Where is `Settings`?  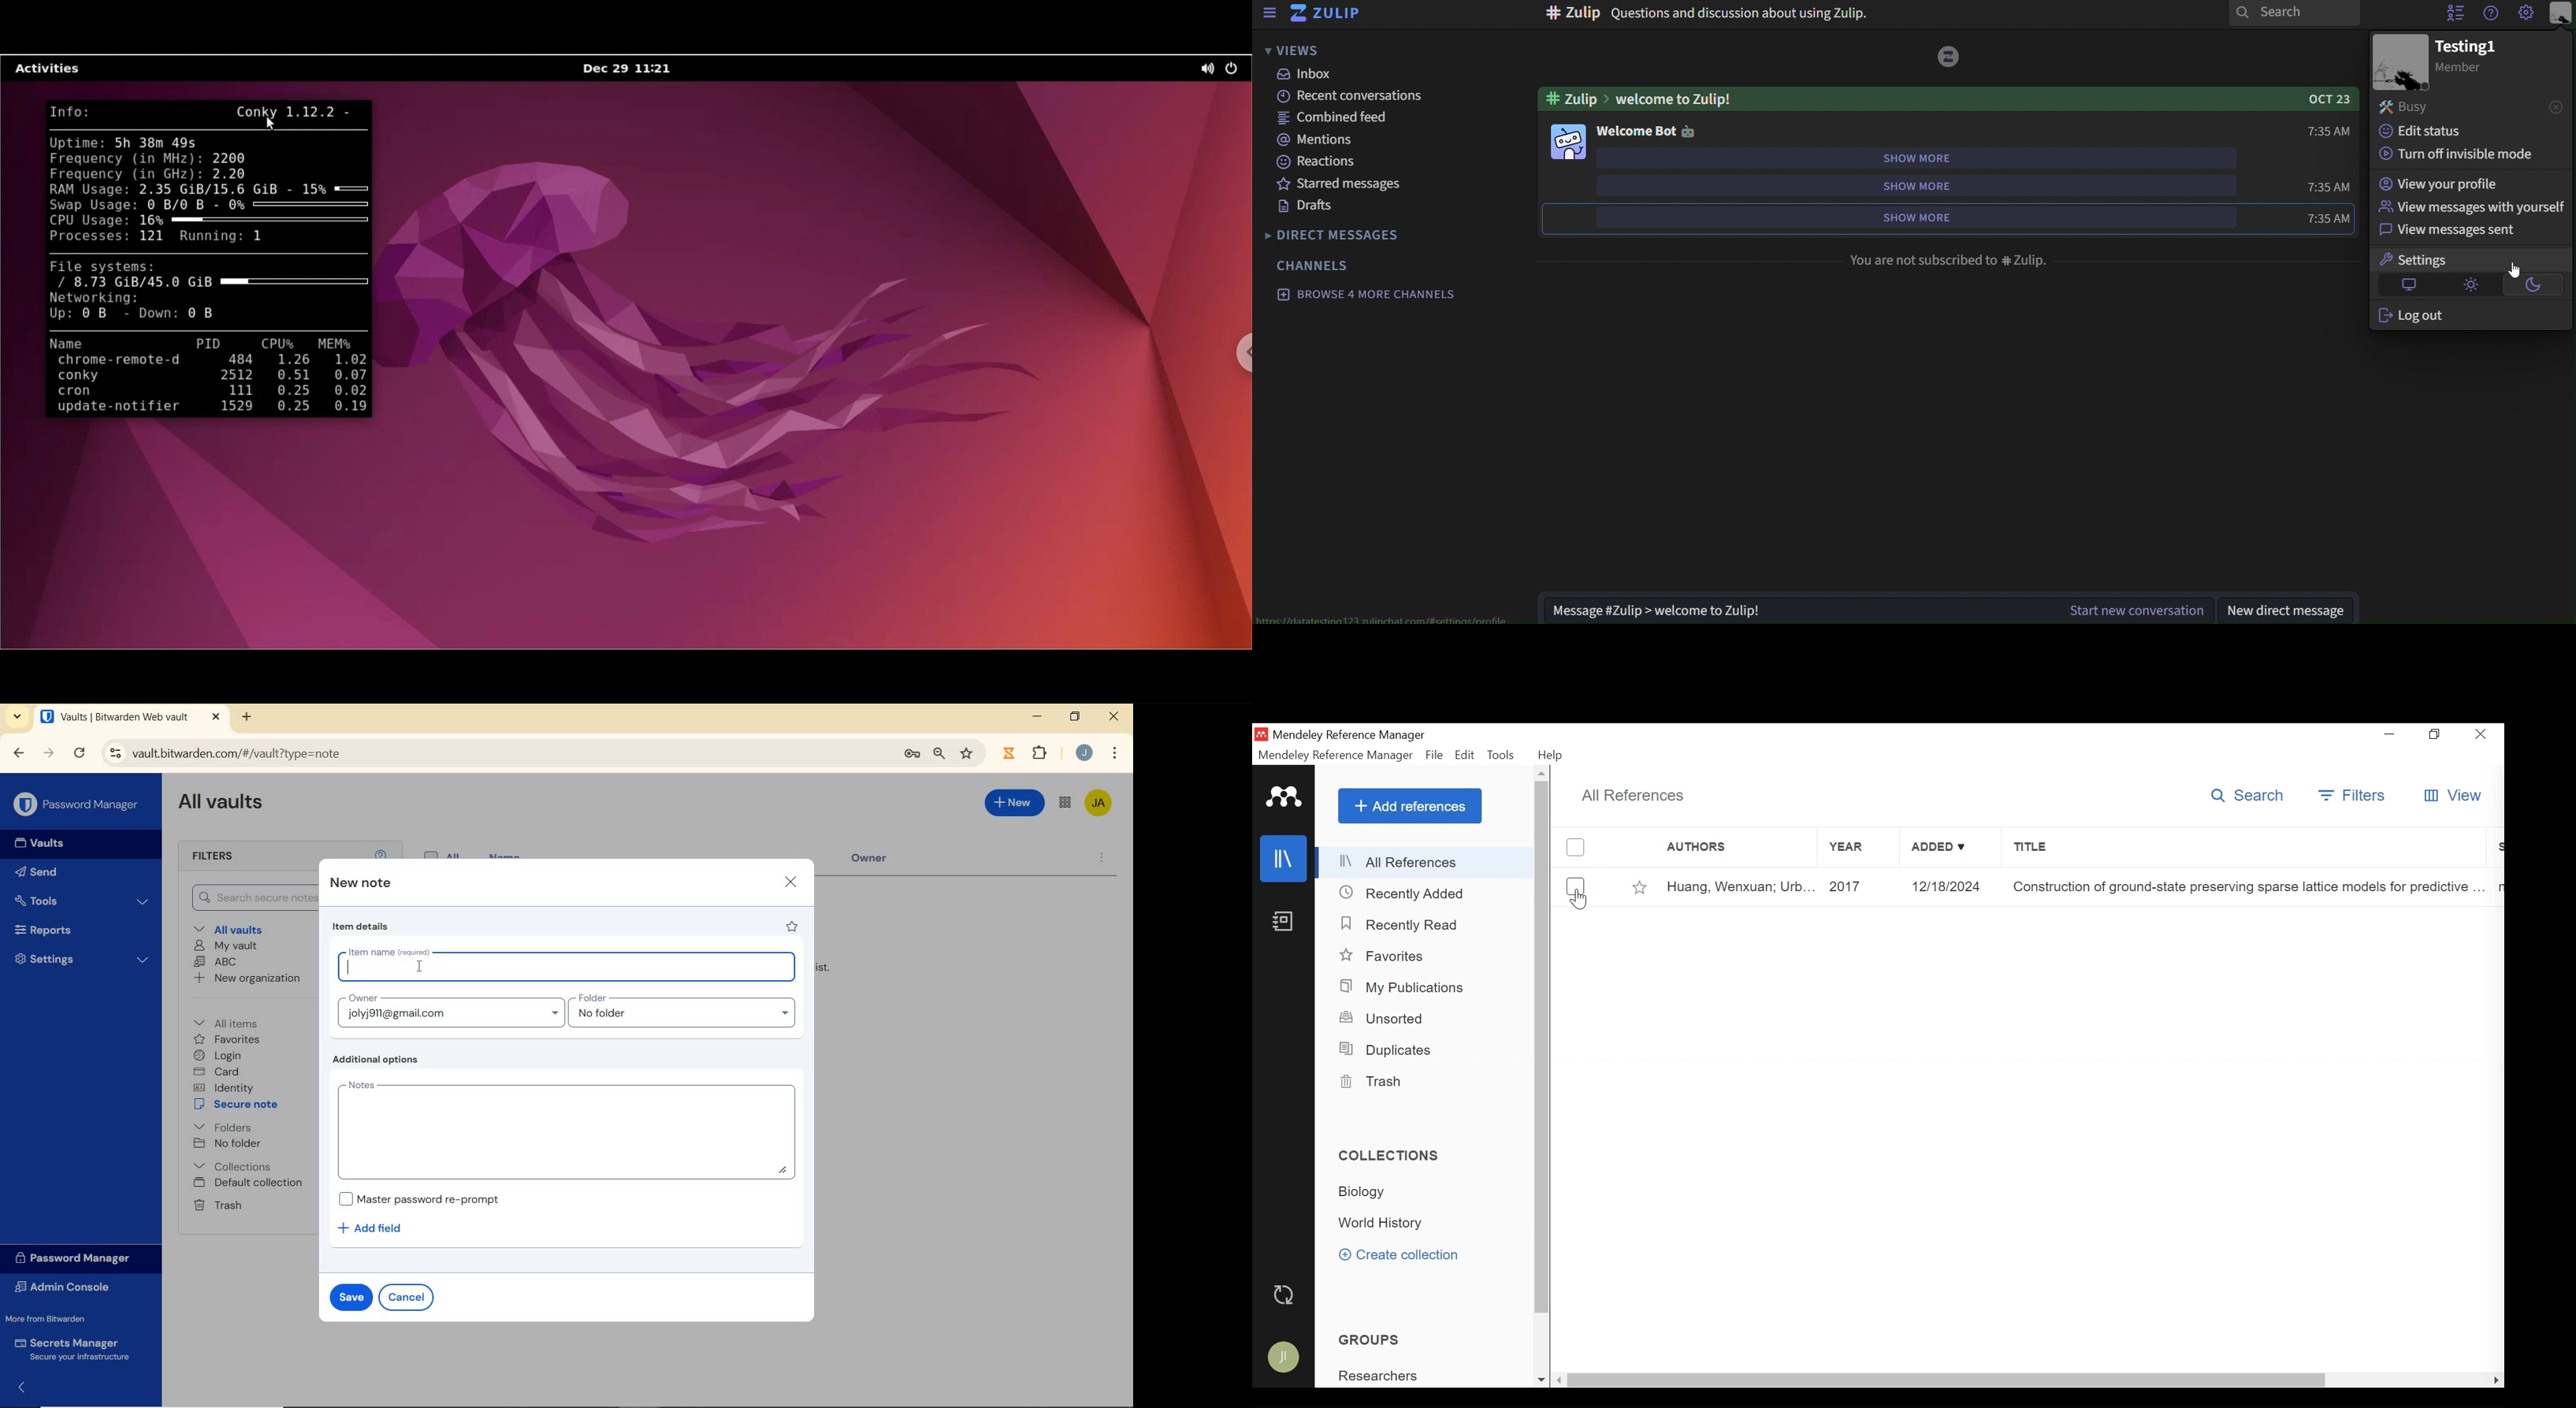 Settings is located at coordinates (2526, 13).